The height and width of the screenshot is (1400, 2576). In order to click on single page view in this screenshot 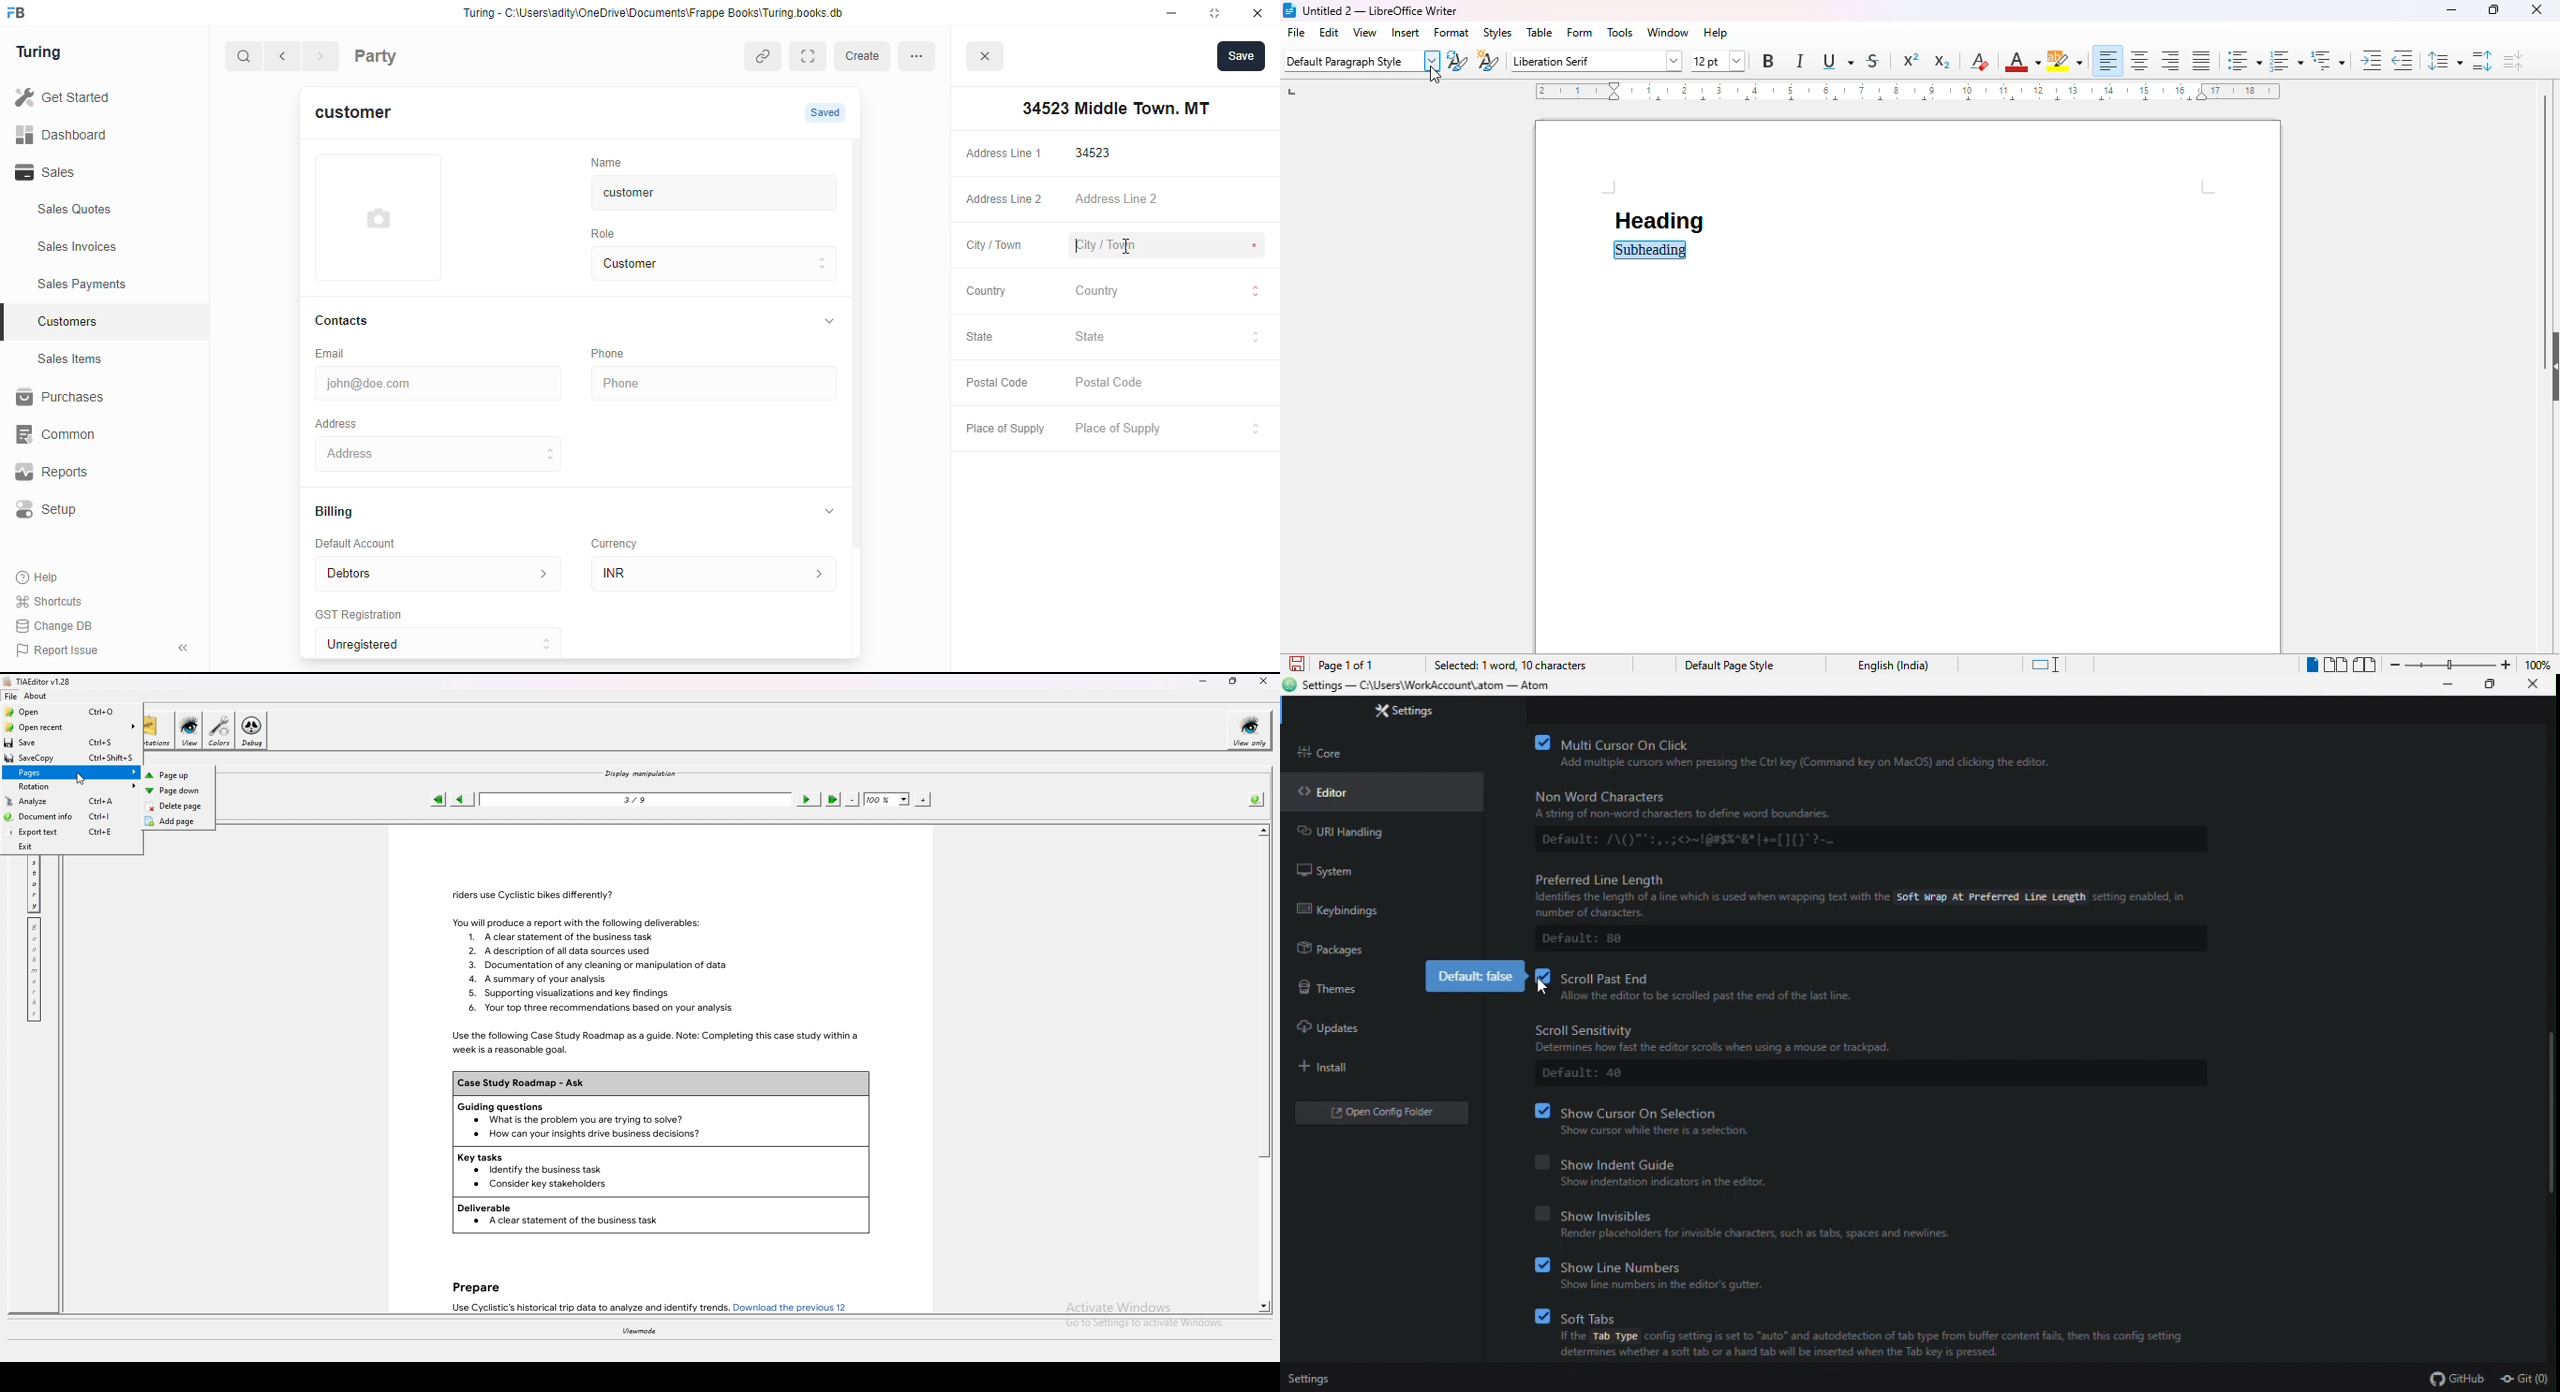, I will do `click(2311, 664)`.